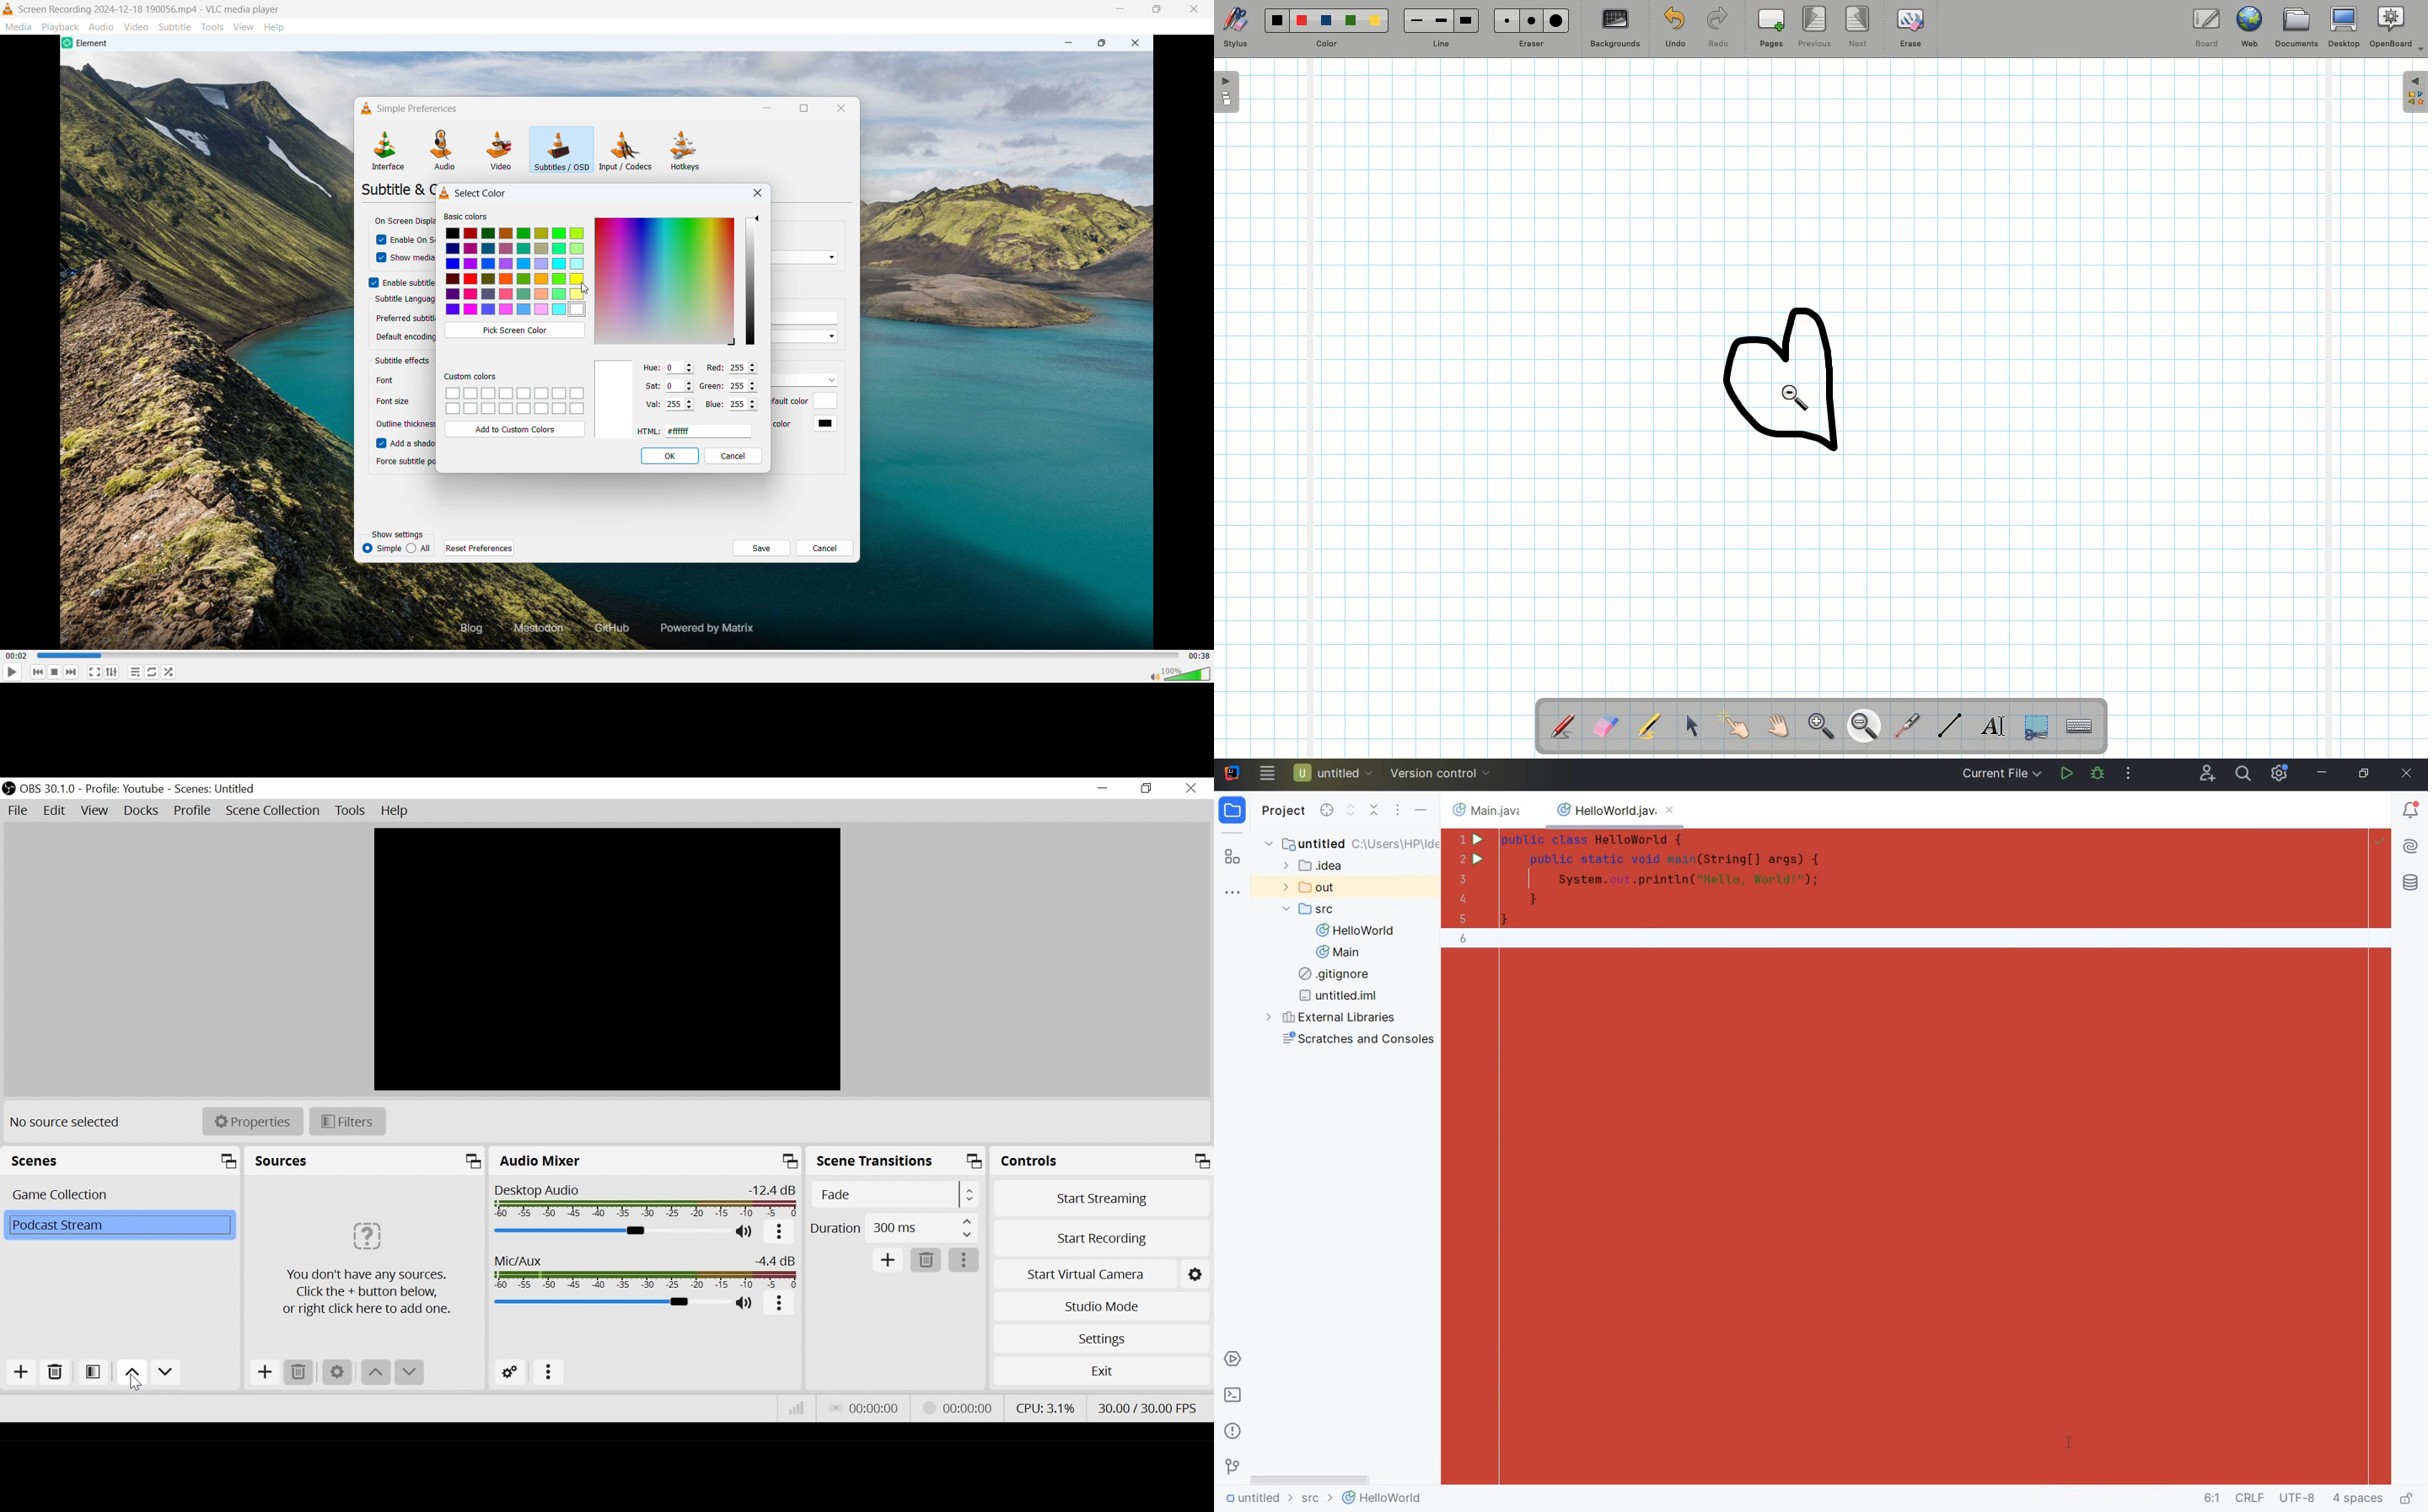 The width and height of the screenshot is (2436, 1512). What do you see at coordinates (1045, 1406) in the screenshot?
I see `CPU Usage` at bounding box center [1045, 1406].